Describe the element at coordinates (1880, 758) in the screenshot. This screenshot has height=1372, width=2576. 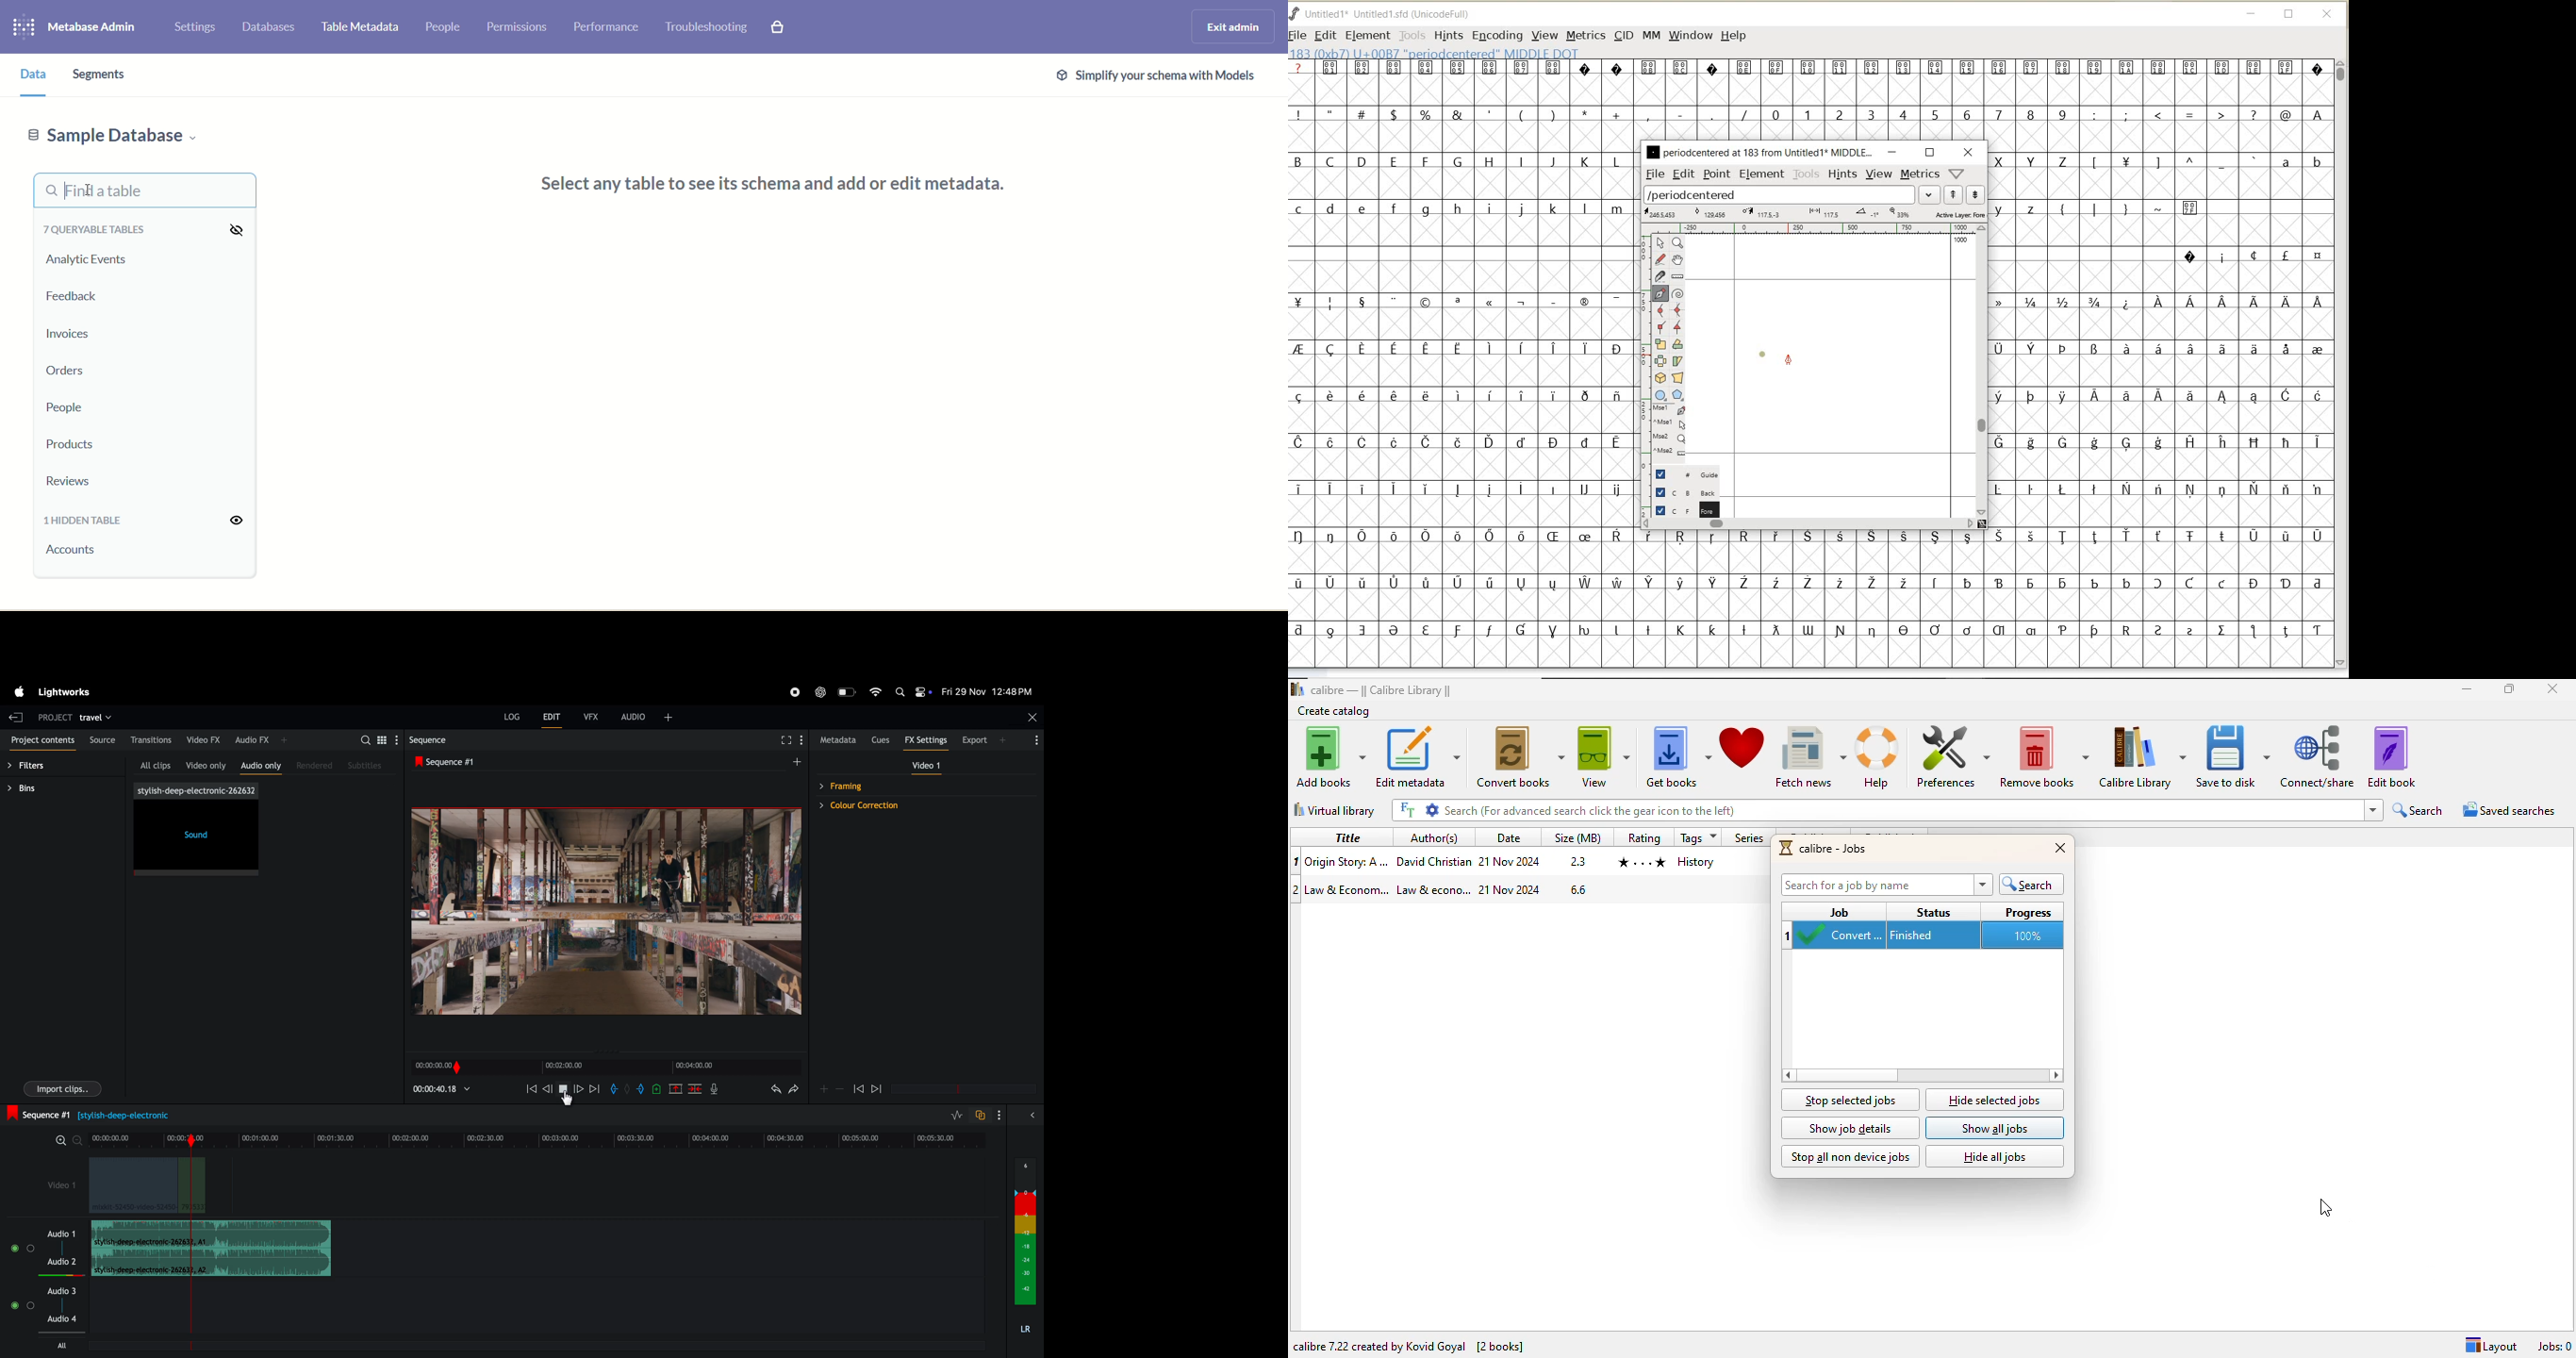
I see `help` at that location.